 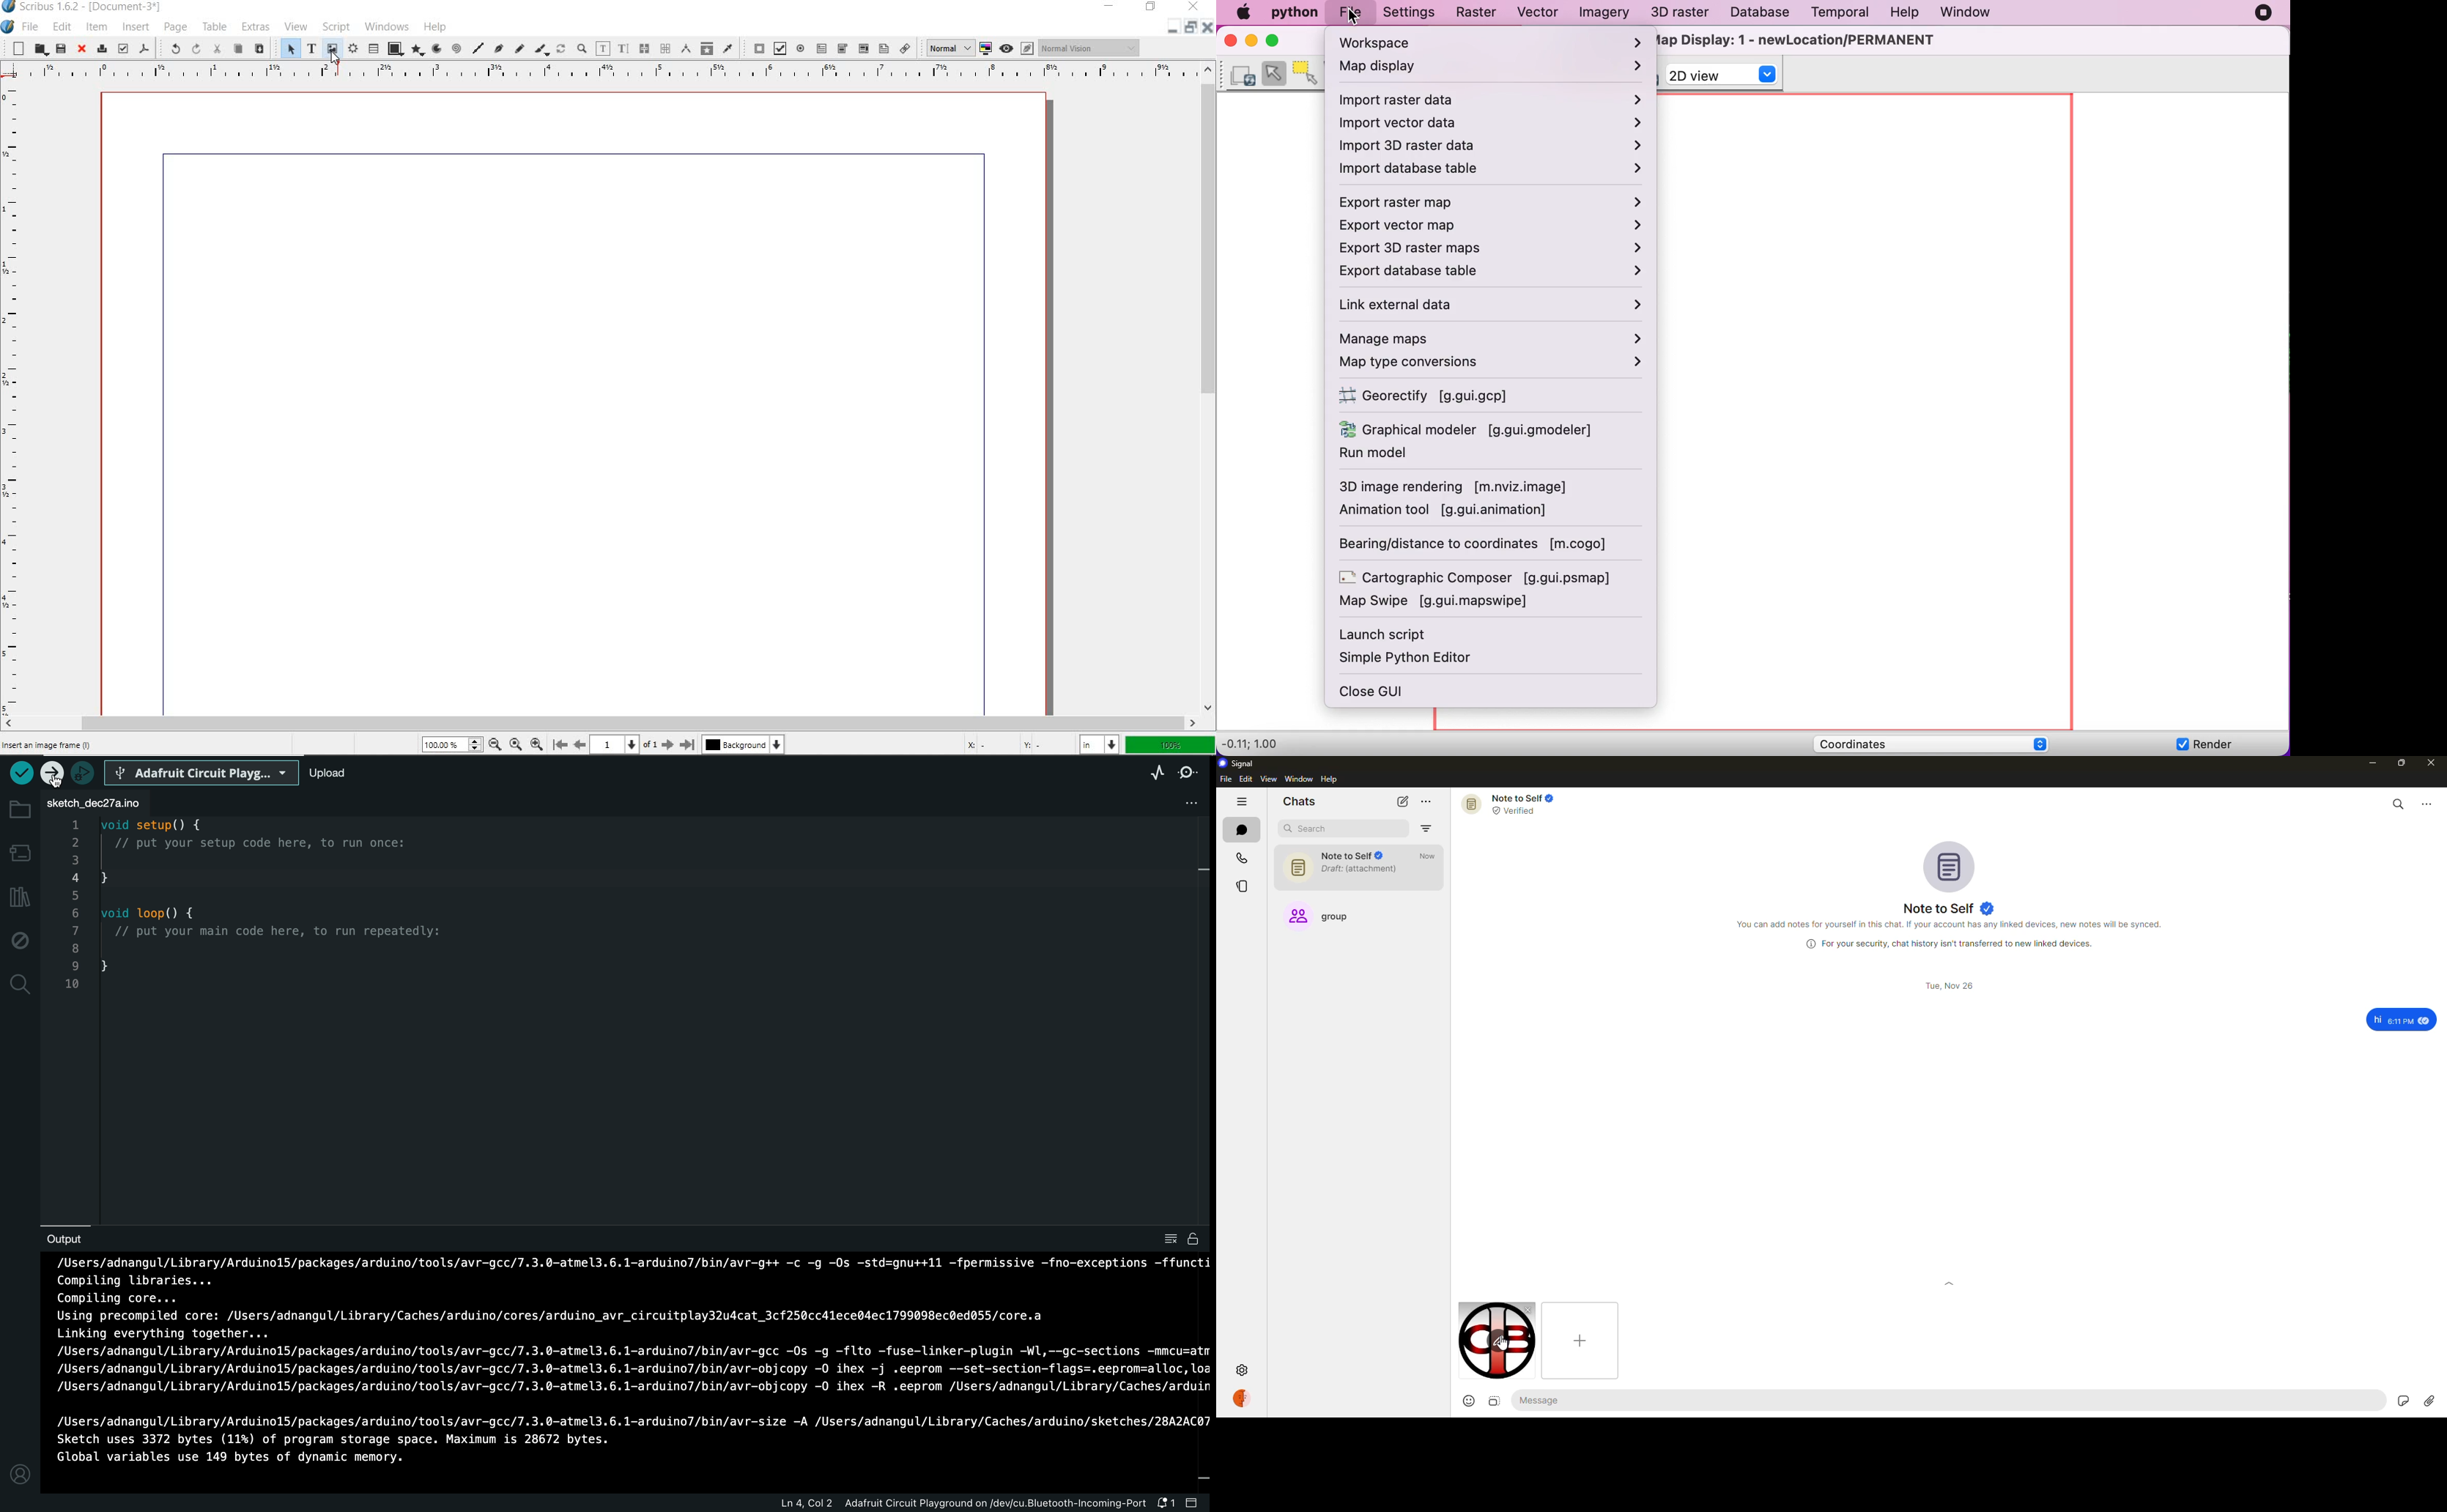 What do you see at coordinates (1268, 780) in the screenshot?
I see `view` at bounding box center [1268, 780].